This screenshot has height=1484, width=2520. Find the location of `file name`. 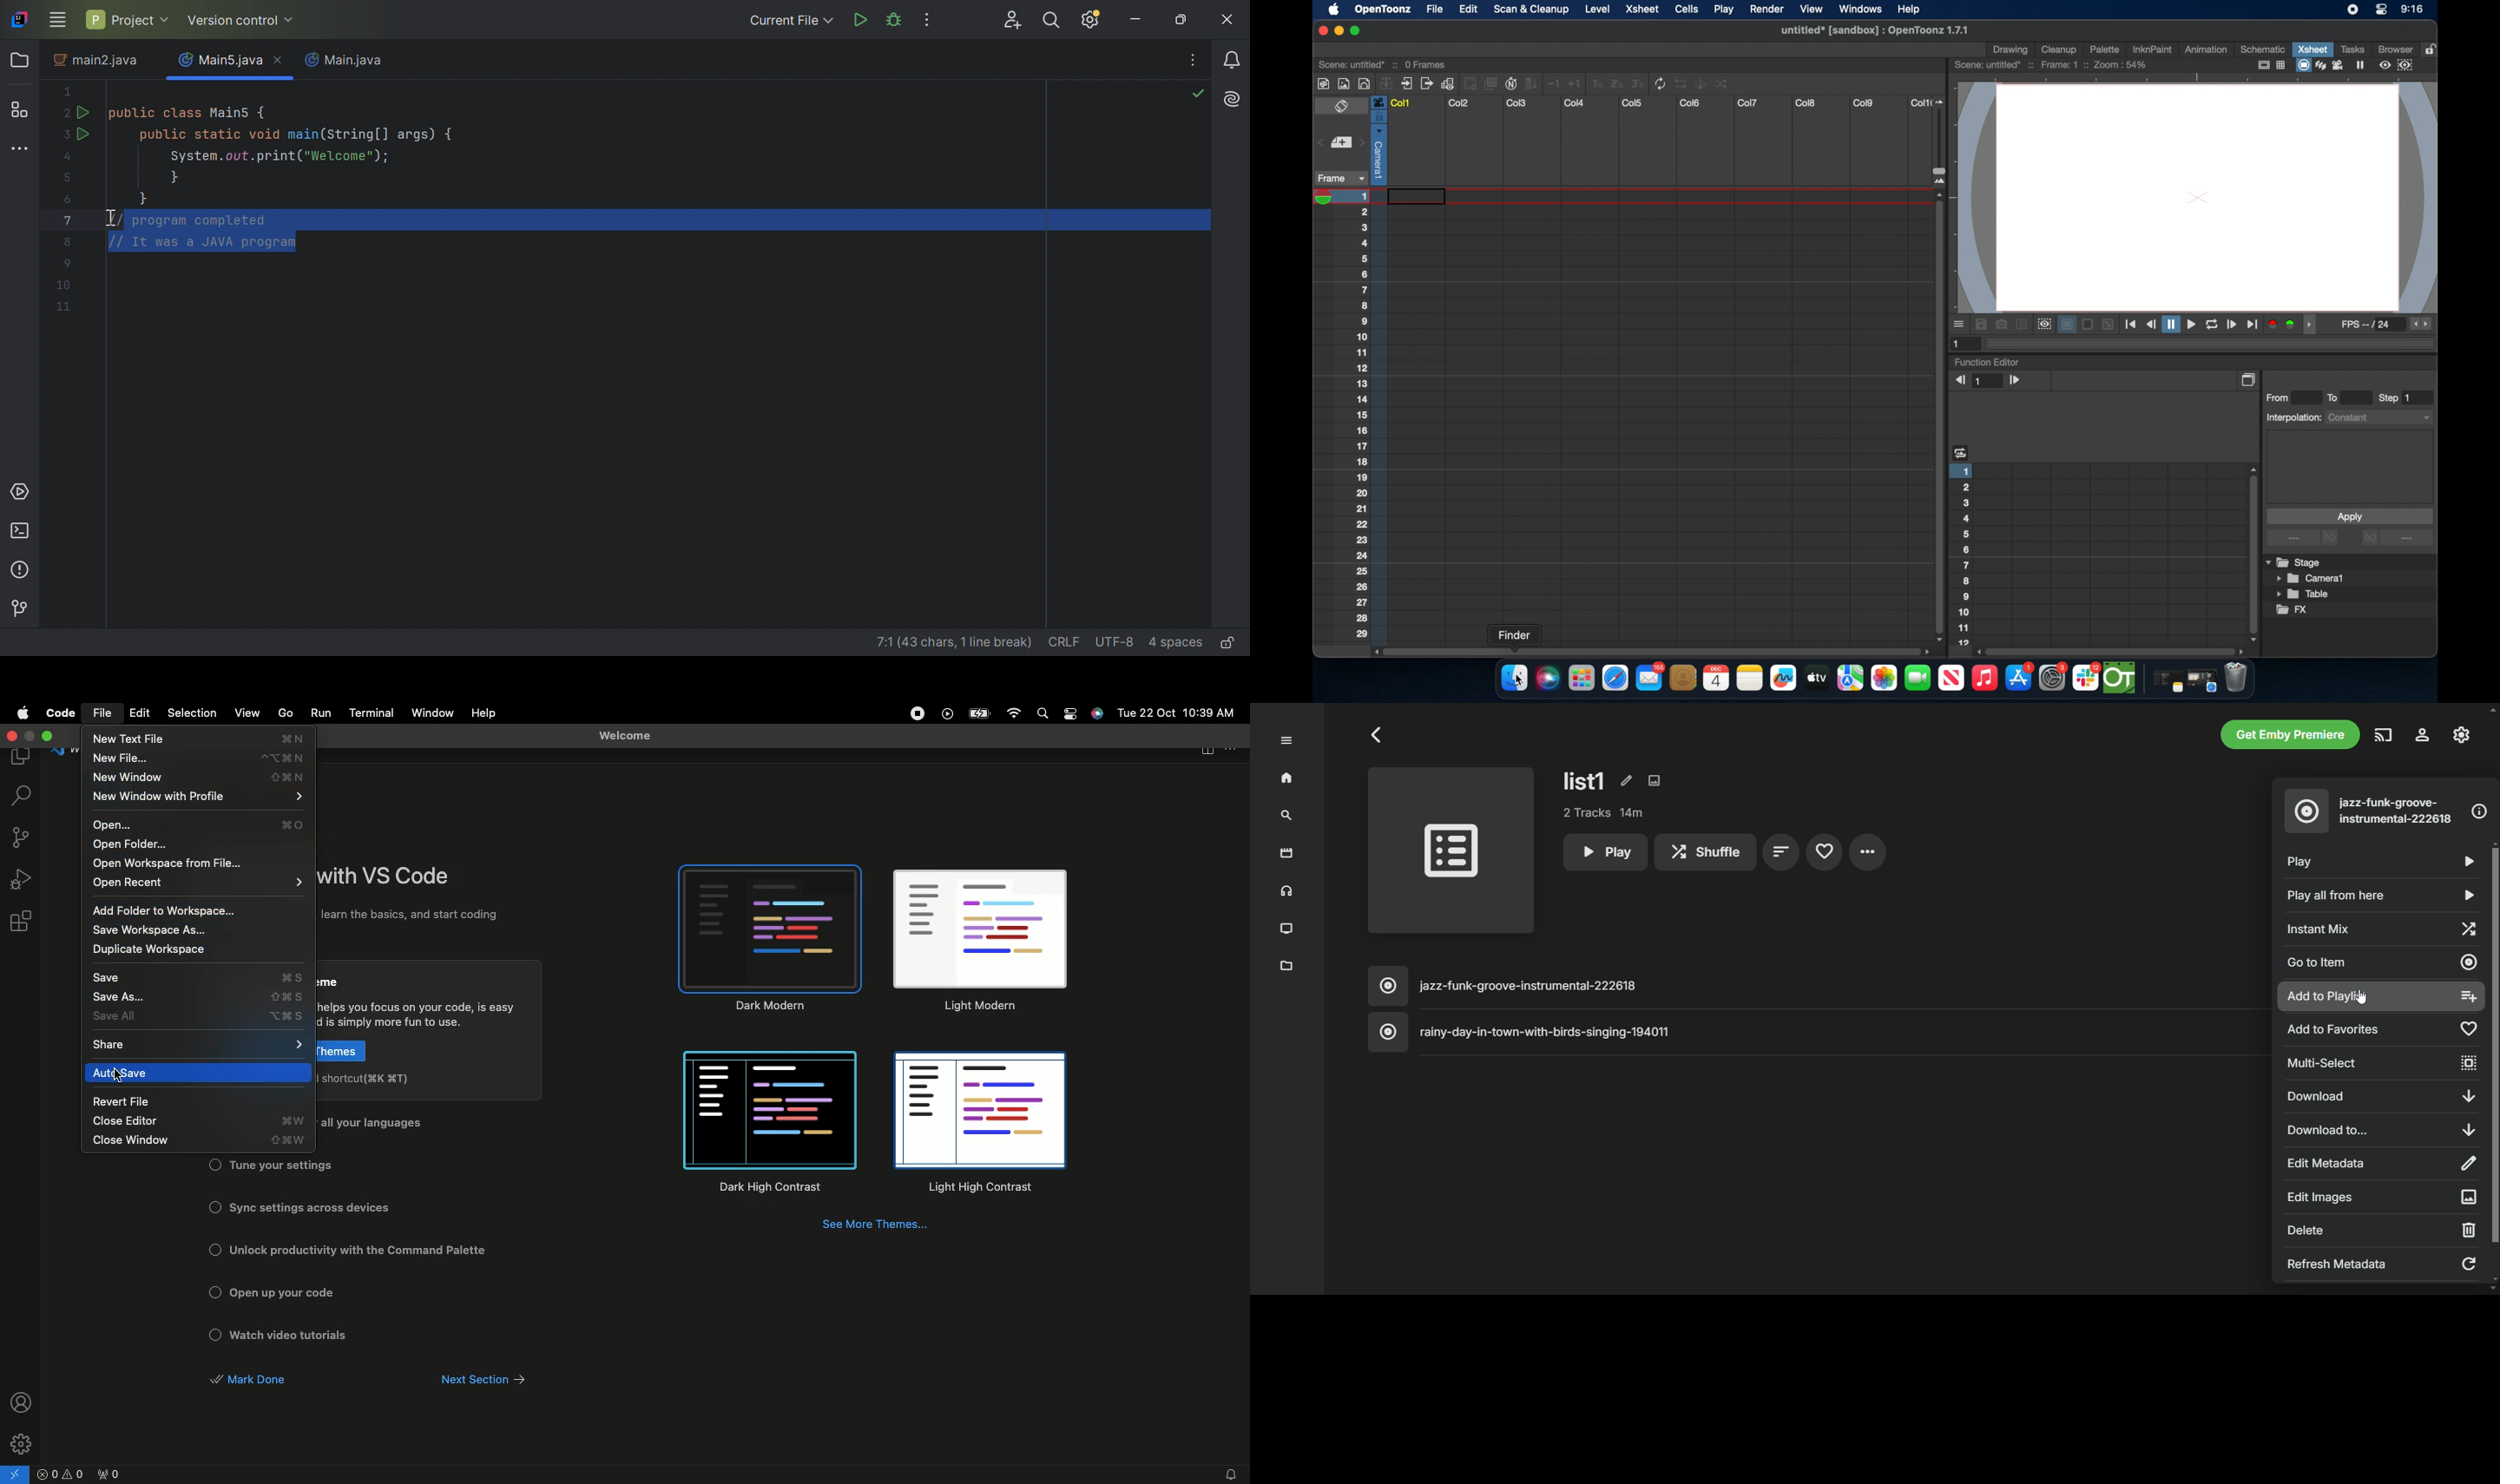

file name is located at coordinates (1872, 31).